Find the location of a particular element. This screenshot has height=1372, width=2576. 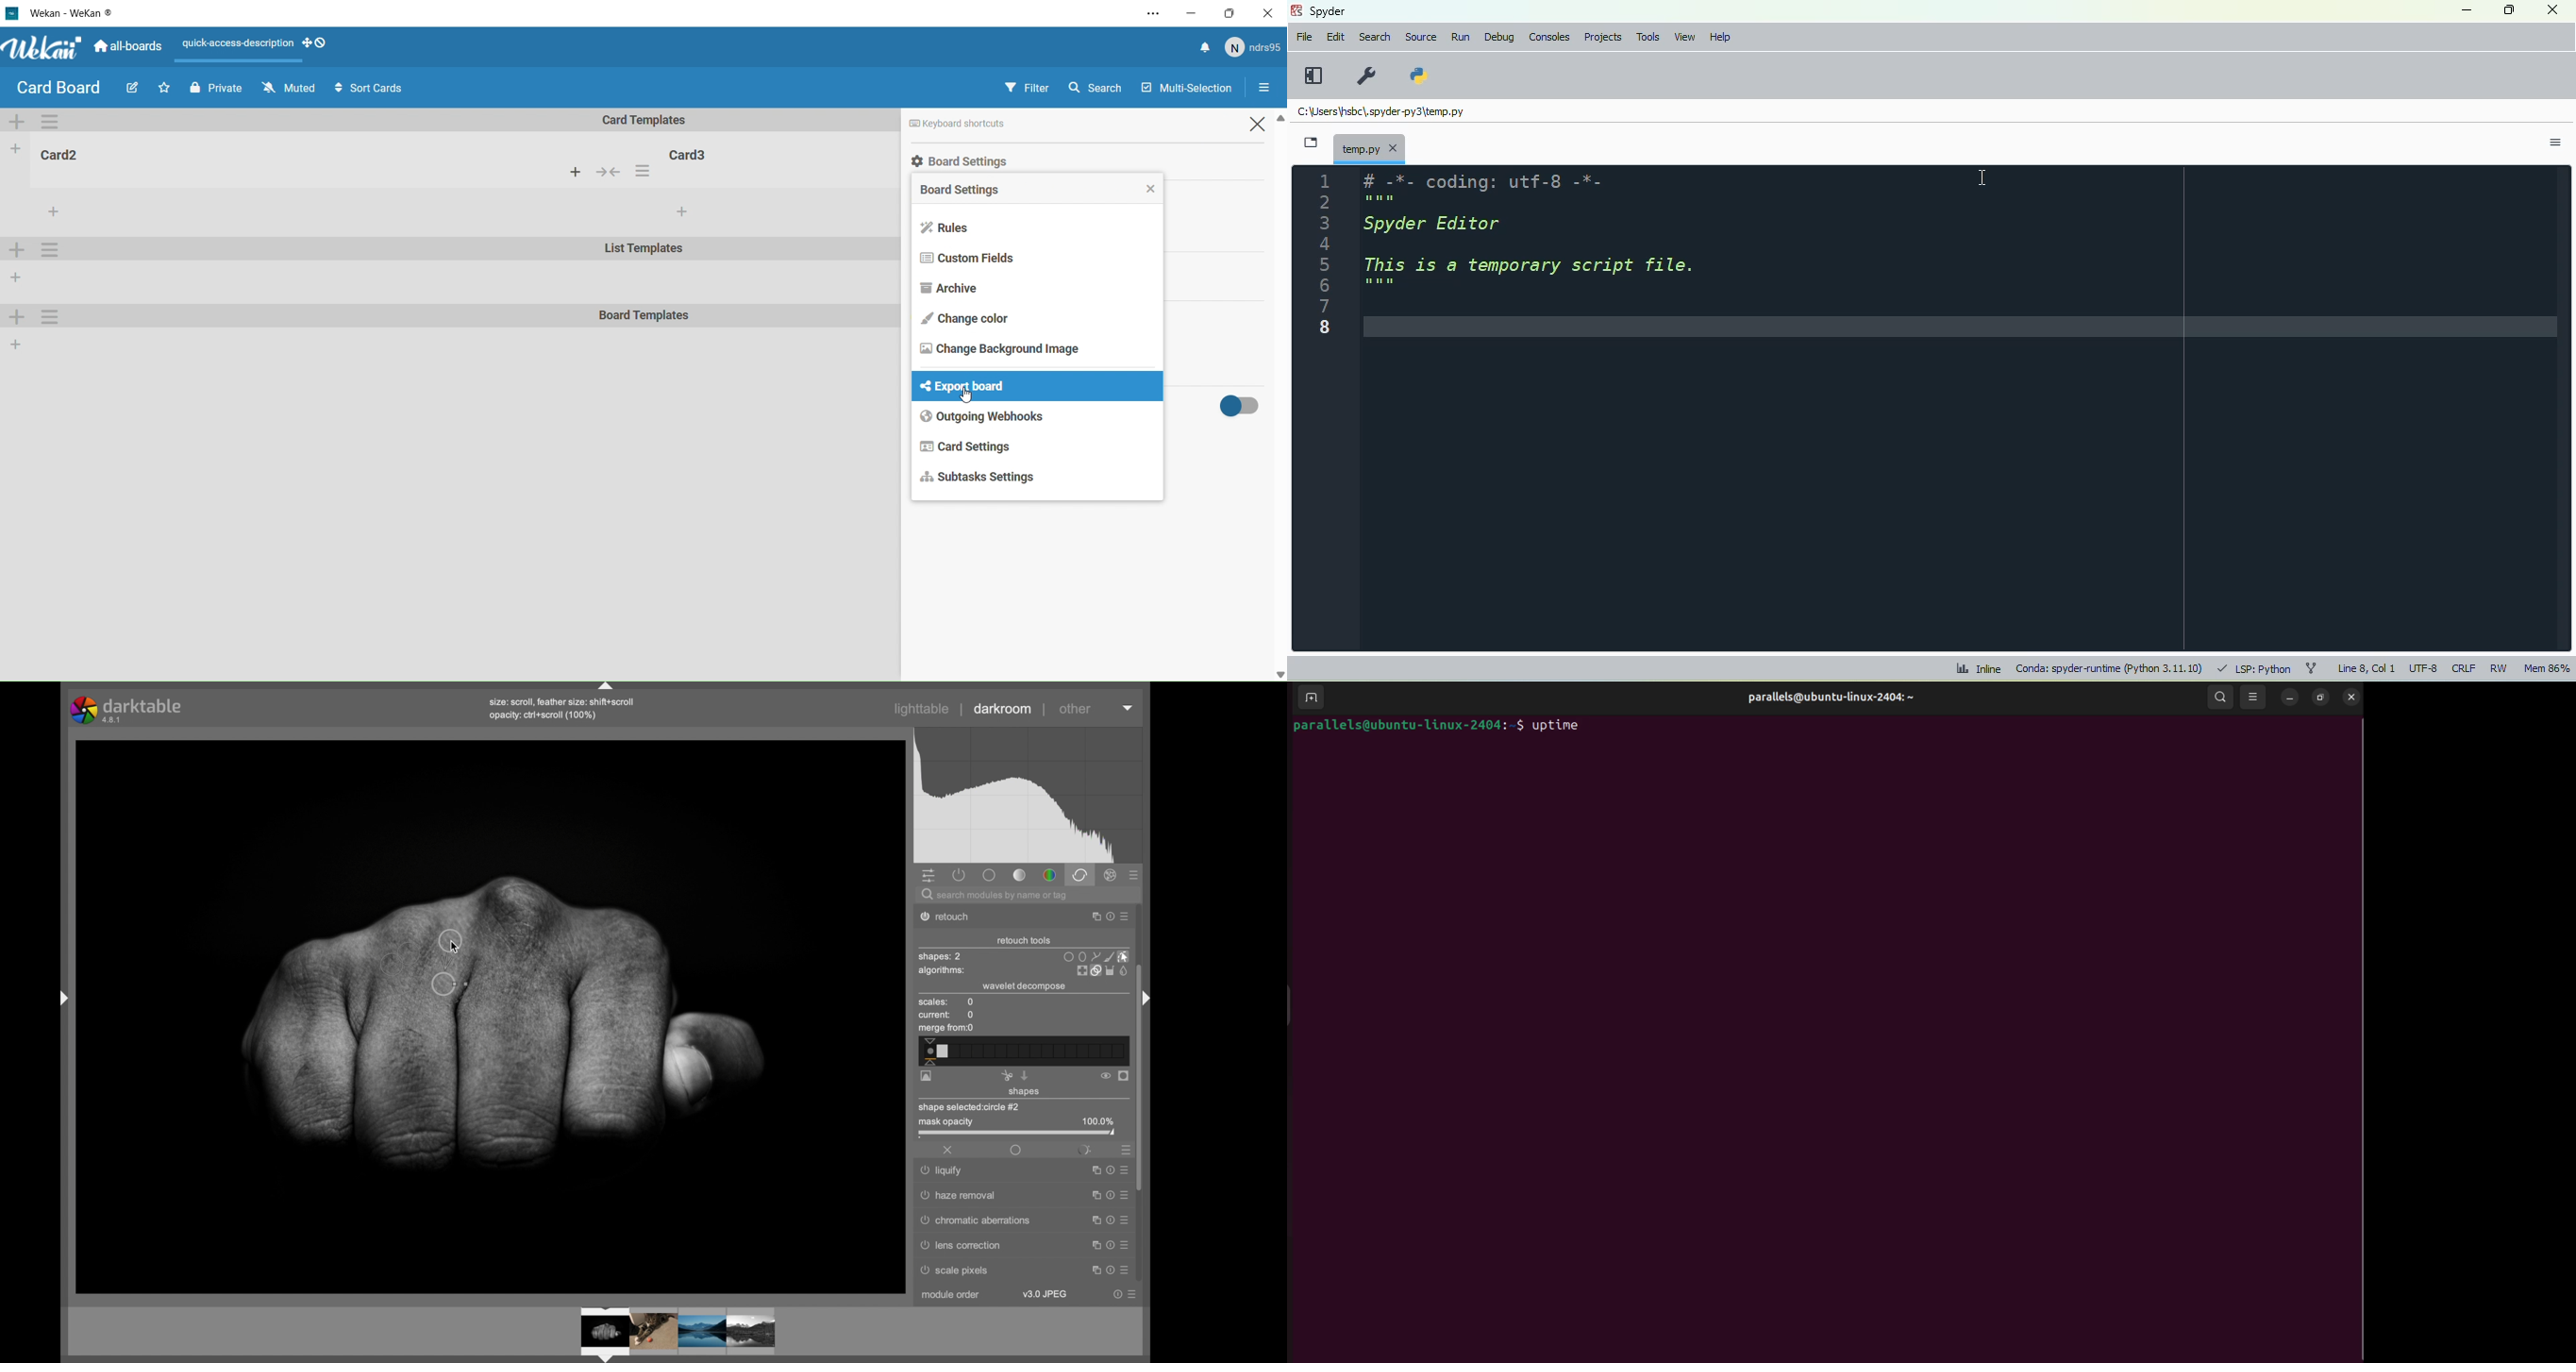

merge from: 0 is located at coordinates (947, 1029).